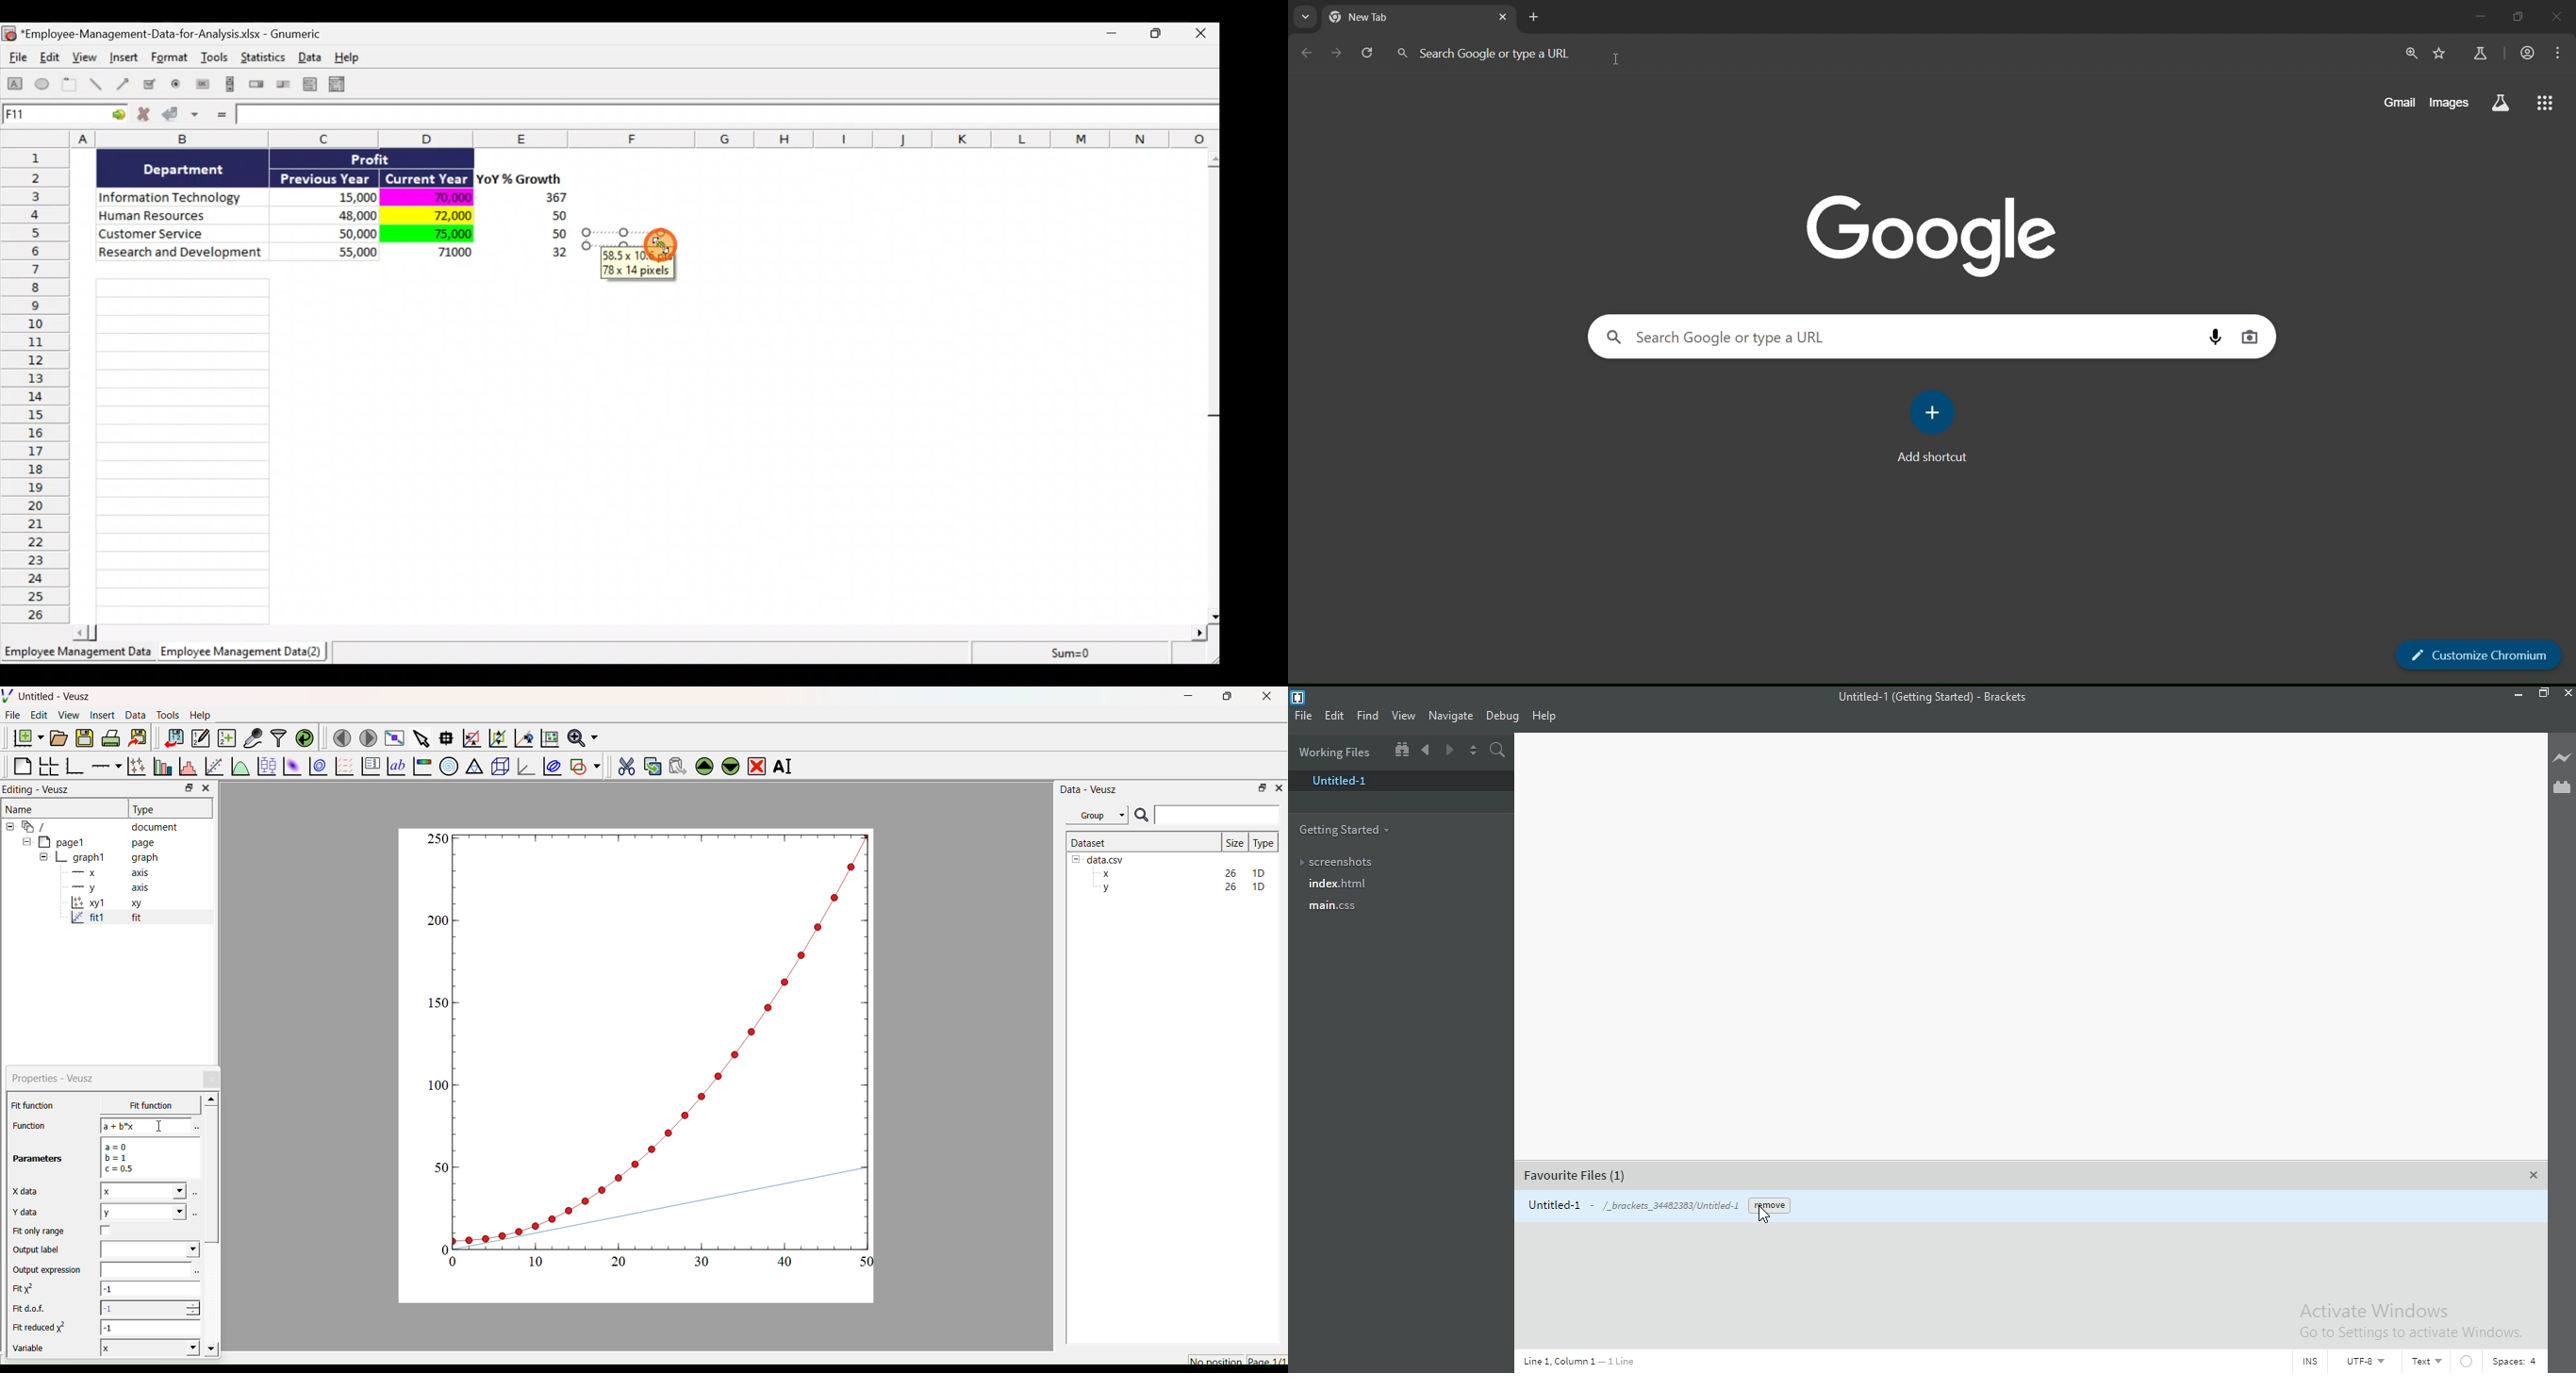 The width and height of the screenshot is (2576, 1400). What do you see at coordinates (228, 86) in the screenshot?
I see `Create a scrollbar` at bounding box center [228, 86].